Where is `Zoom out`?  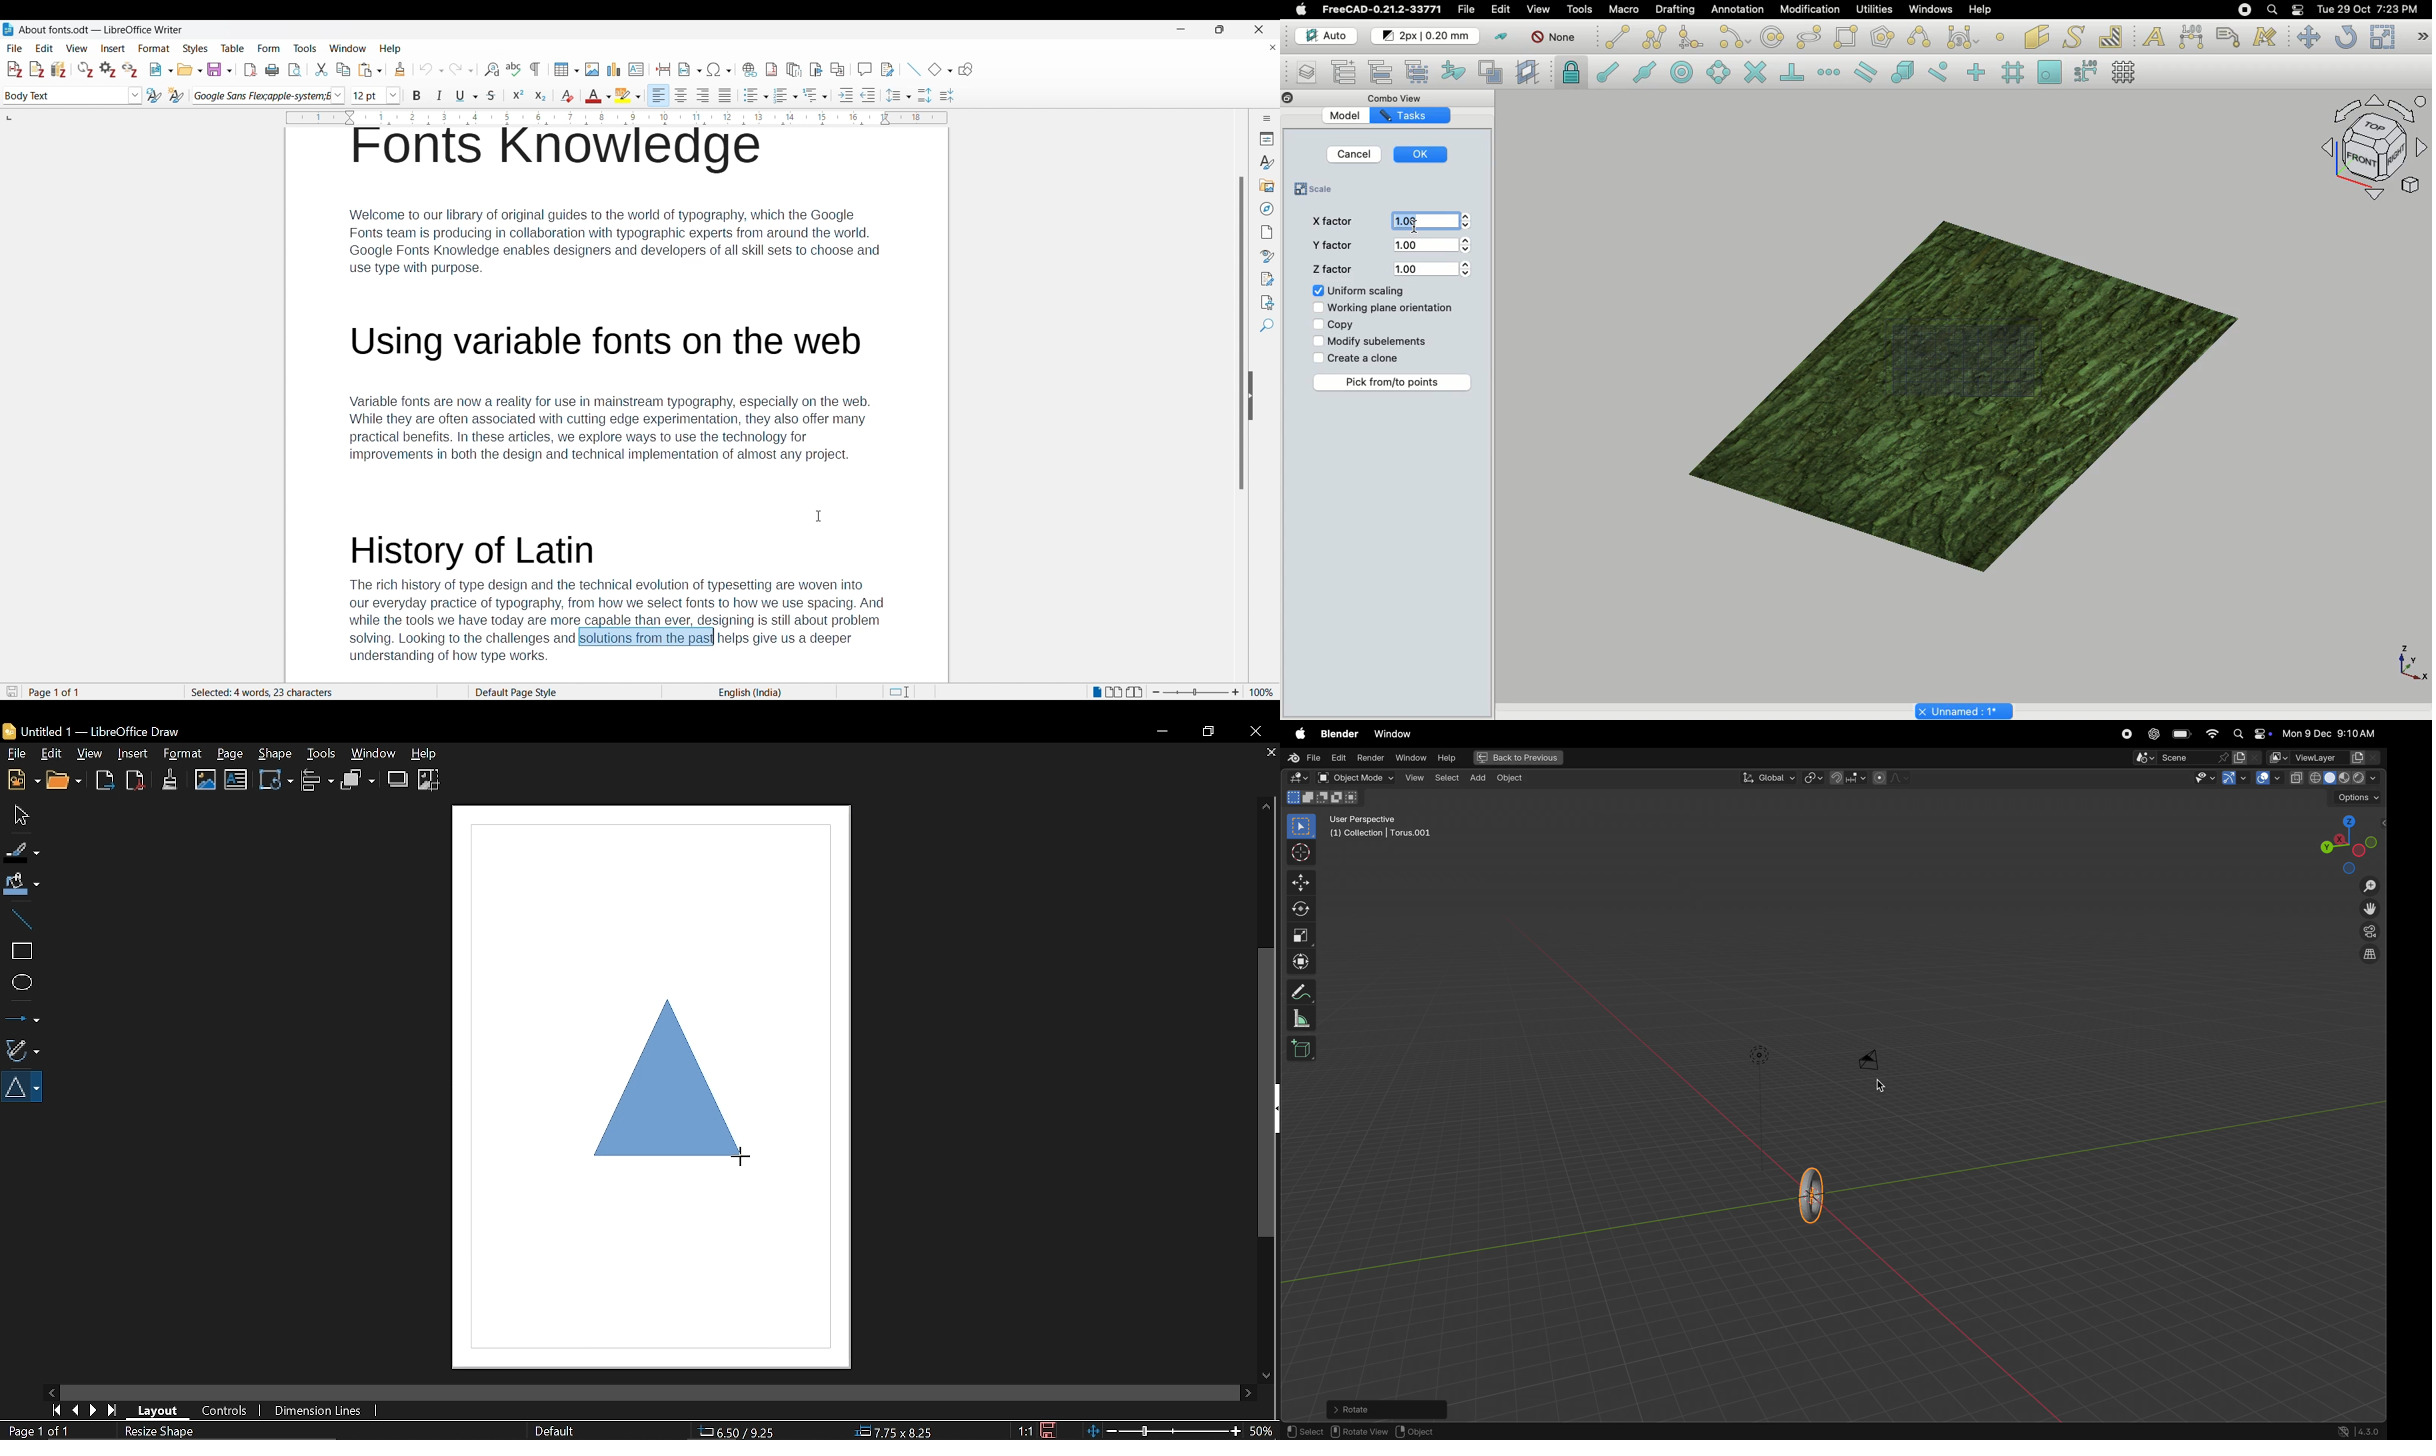 Zoom out is located at coordinates (1156, 692).